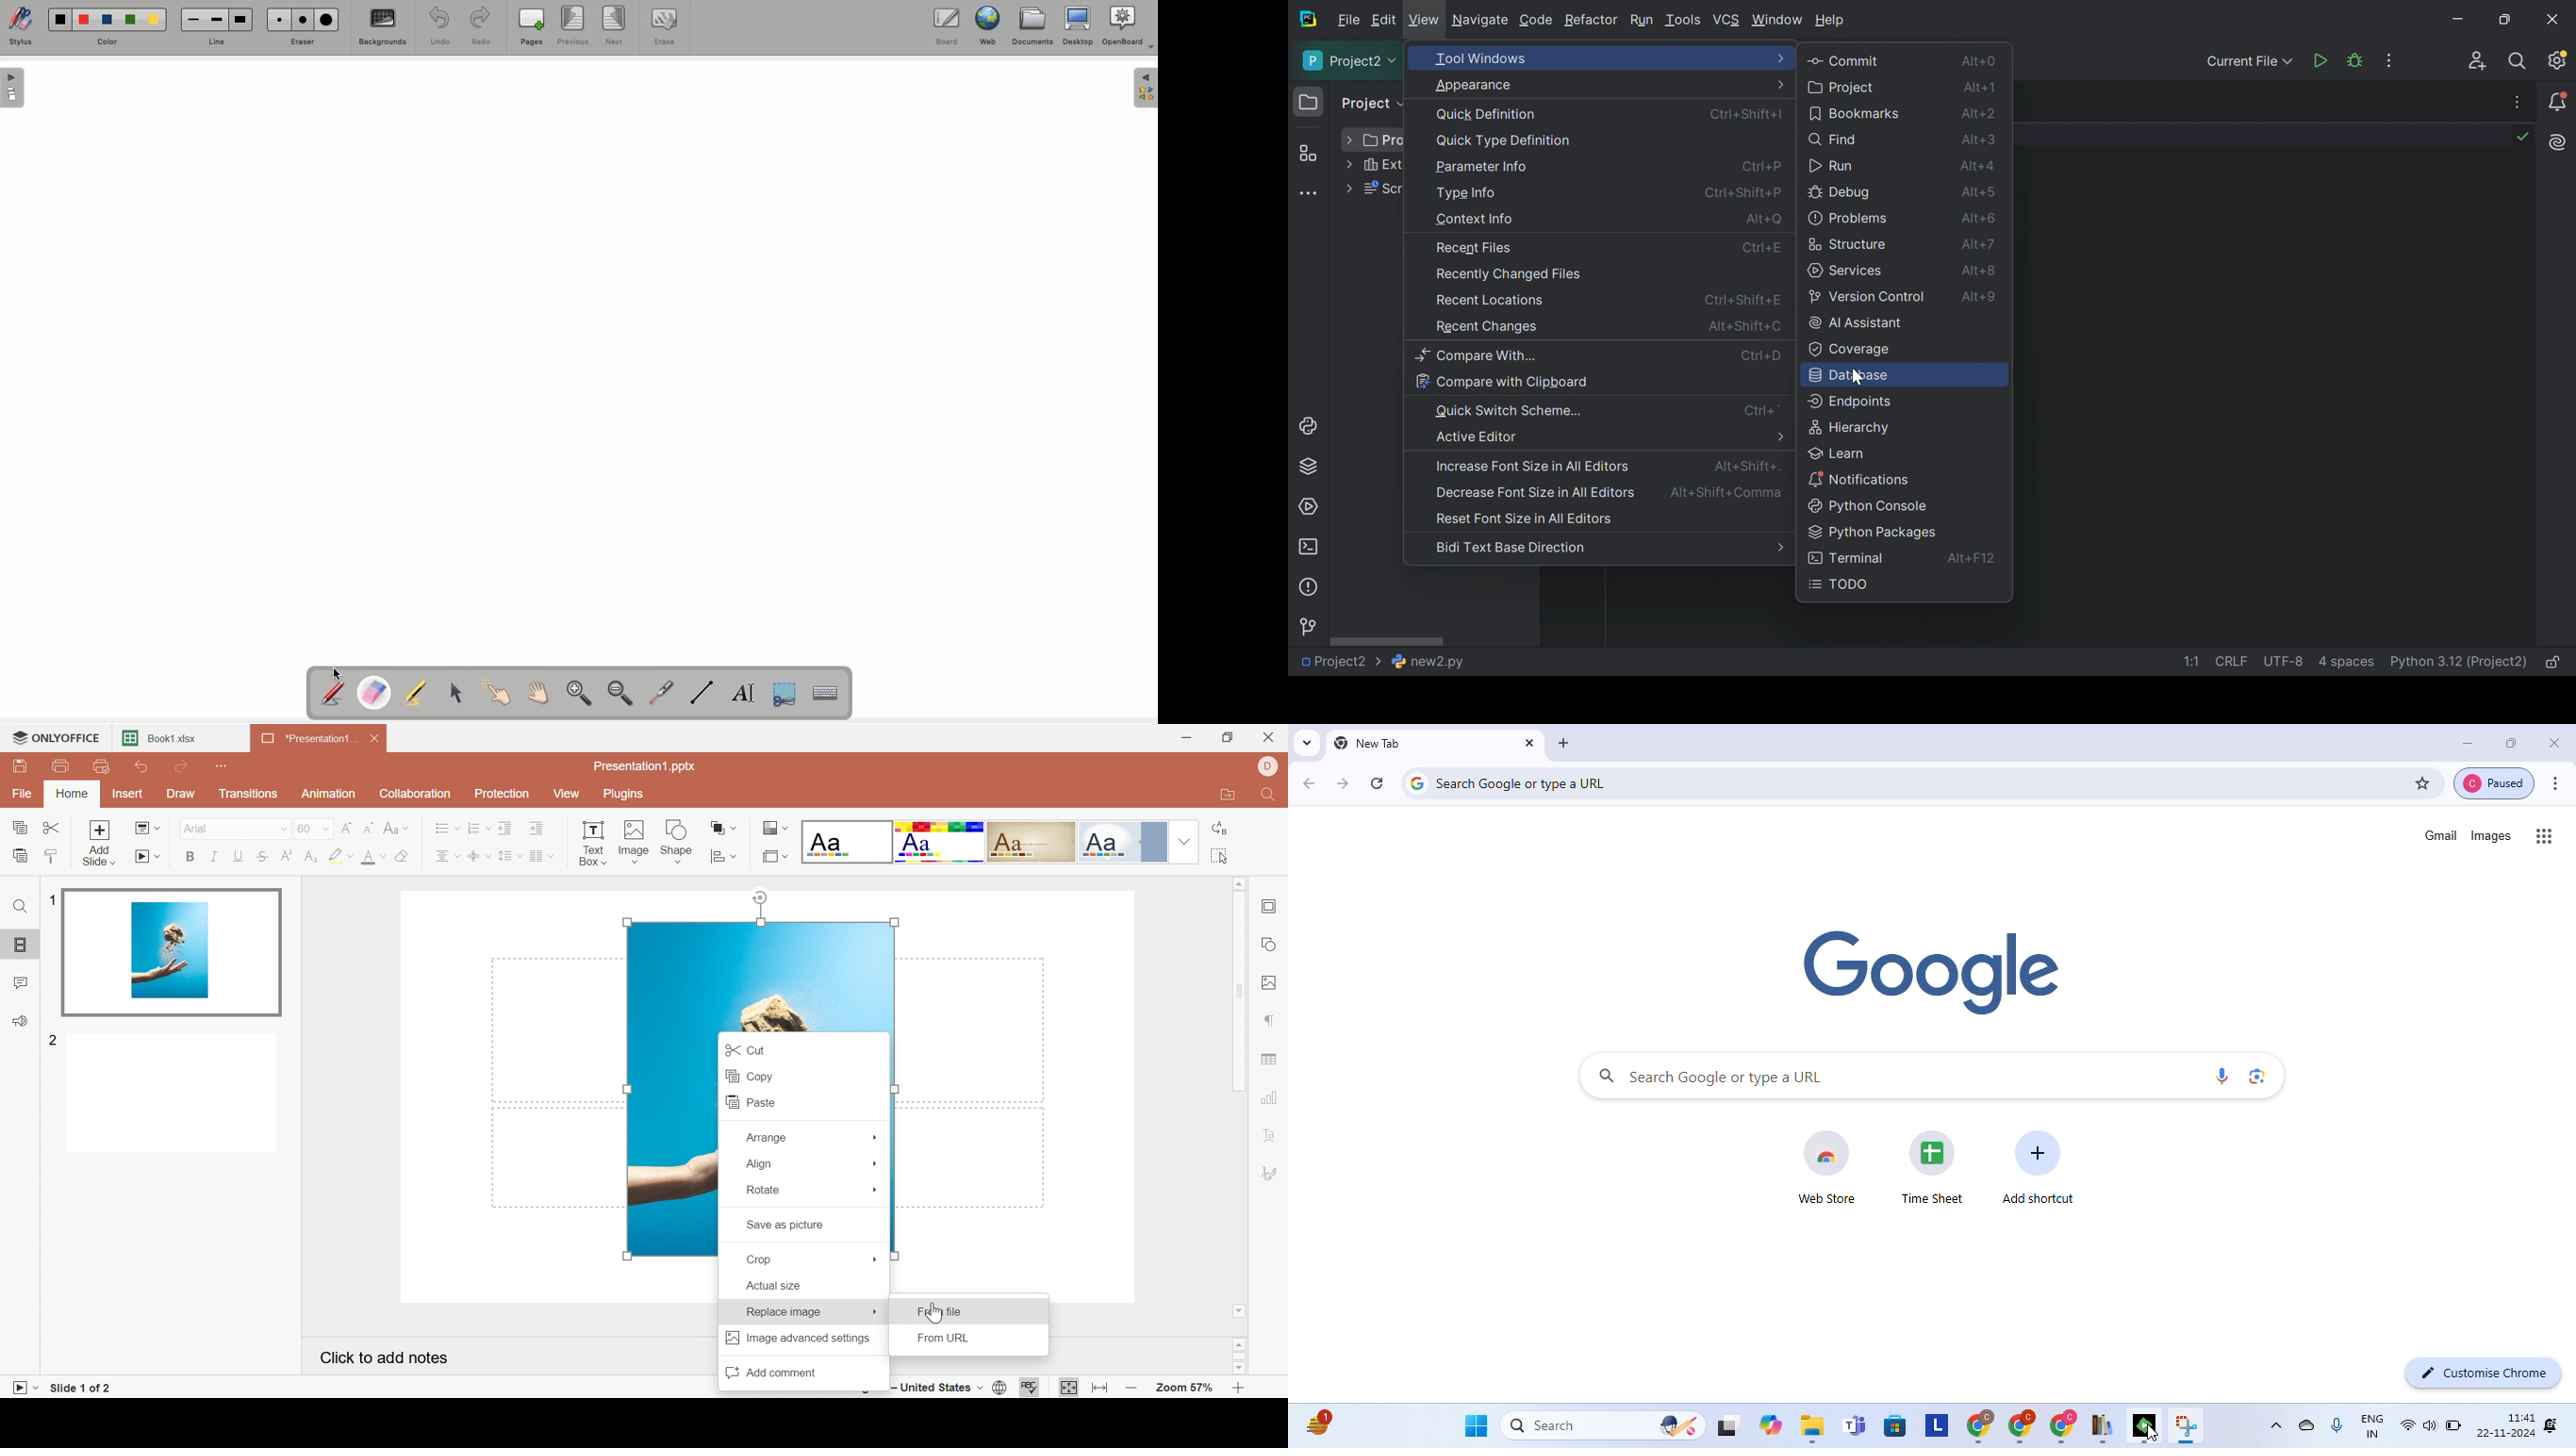 This screenshot has height=1456, width=2576. What do you see at coordinates (181, 766) in the screenshot?
I see `Redo` at bounding box center [181, 766].